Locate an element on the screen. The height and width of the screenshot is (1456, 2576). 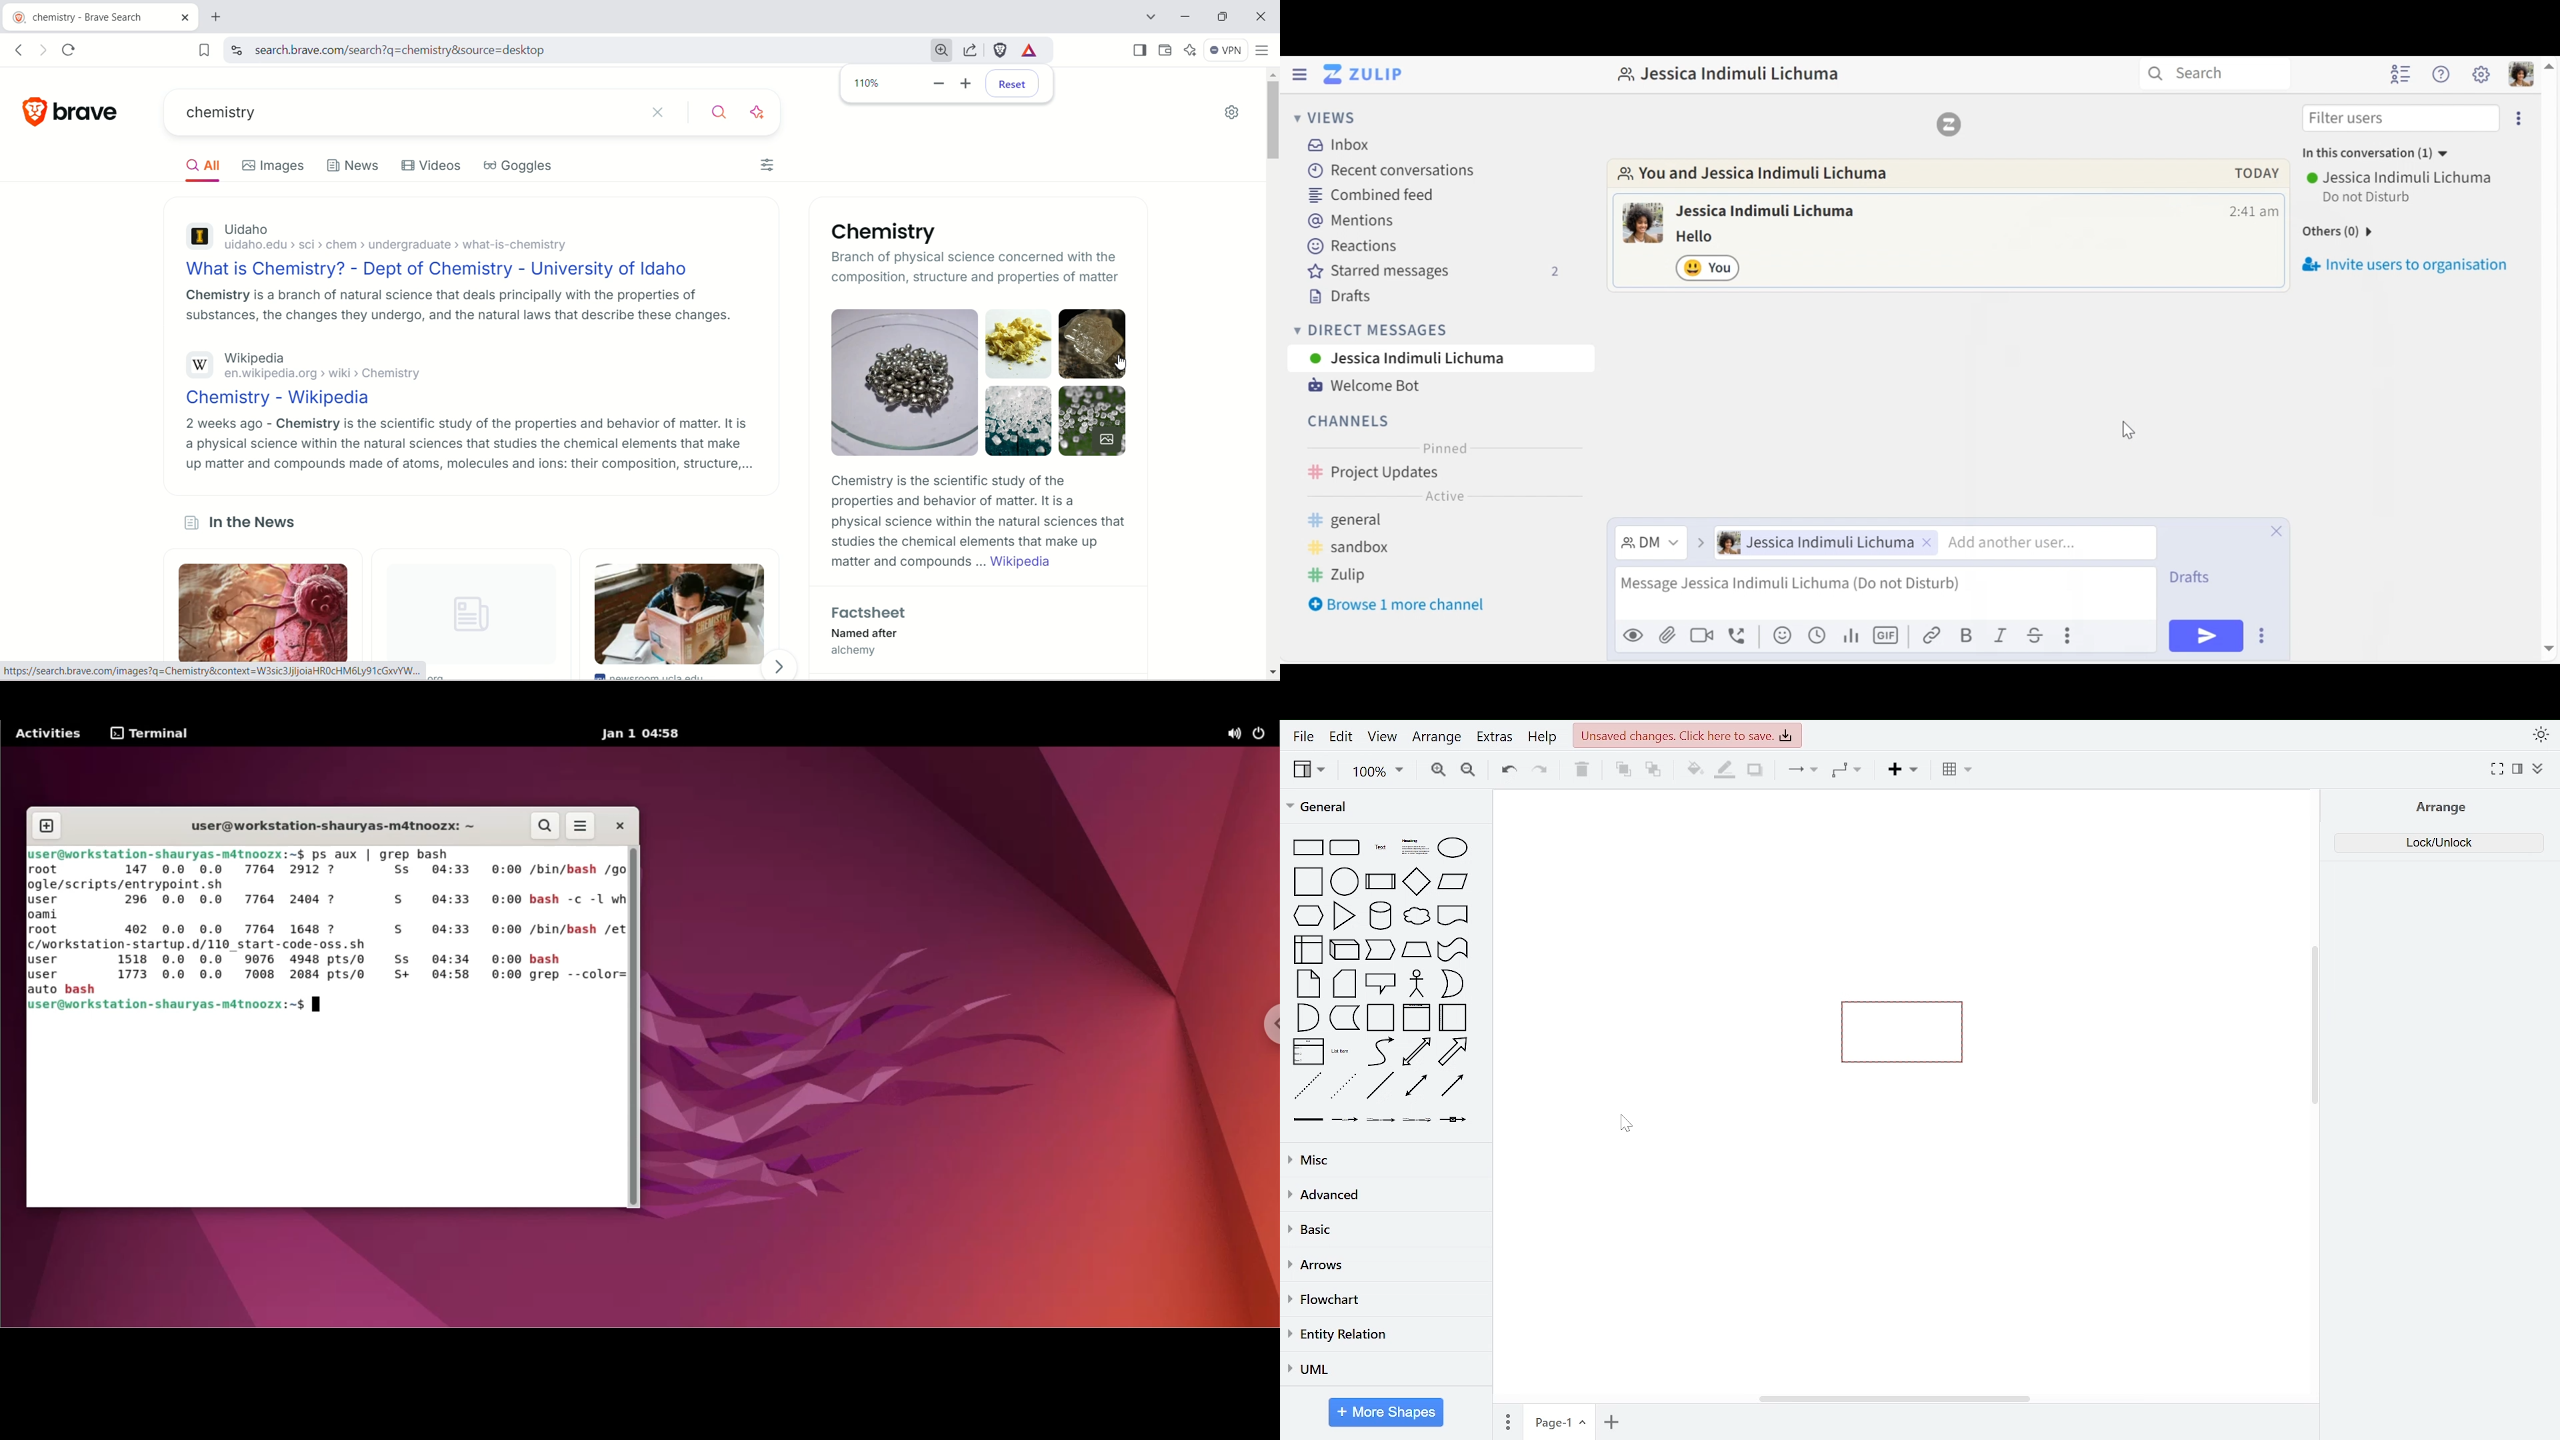
trapezoid is located at coordinates (1453, 949).